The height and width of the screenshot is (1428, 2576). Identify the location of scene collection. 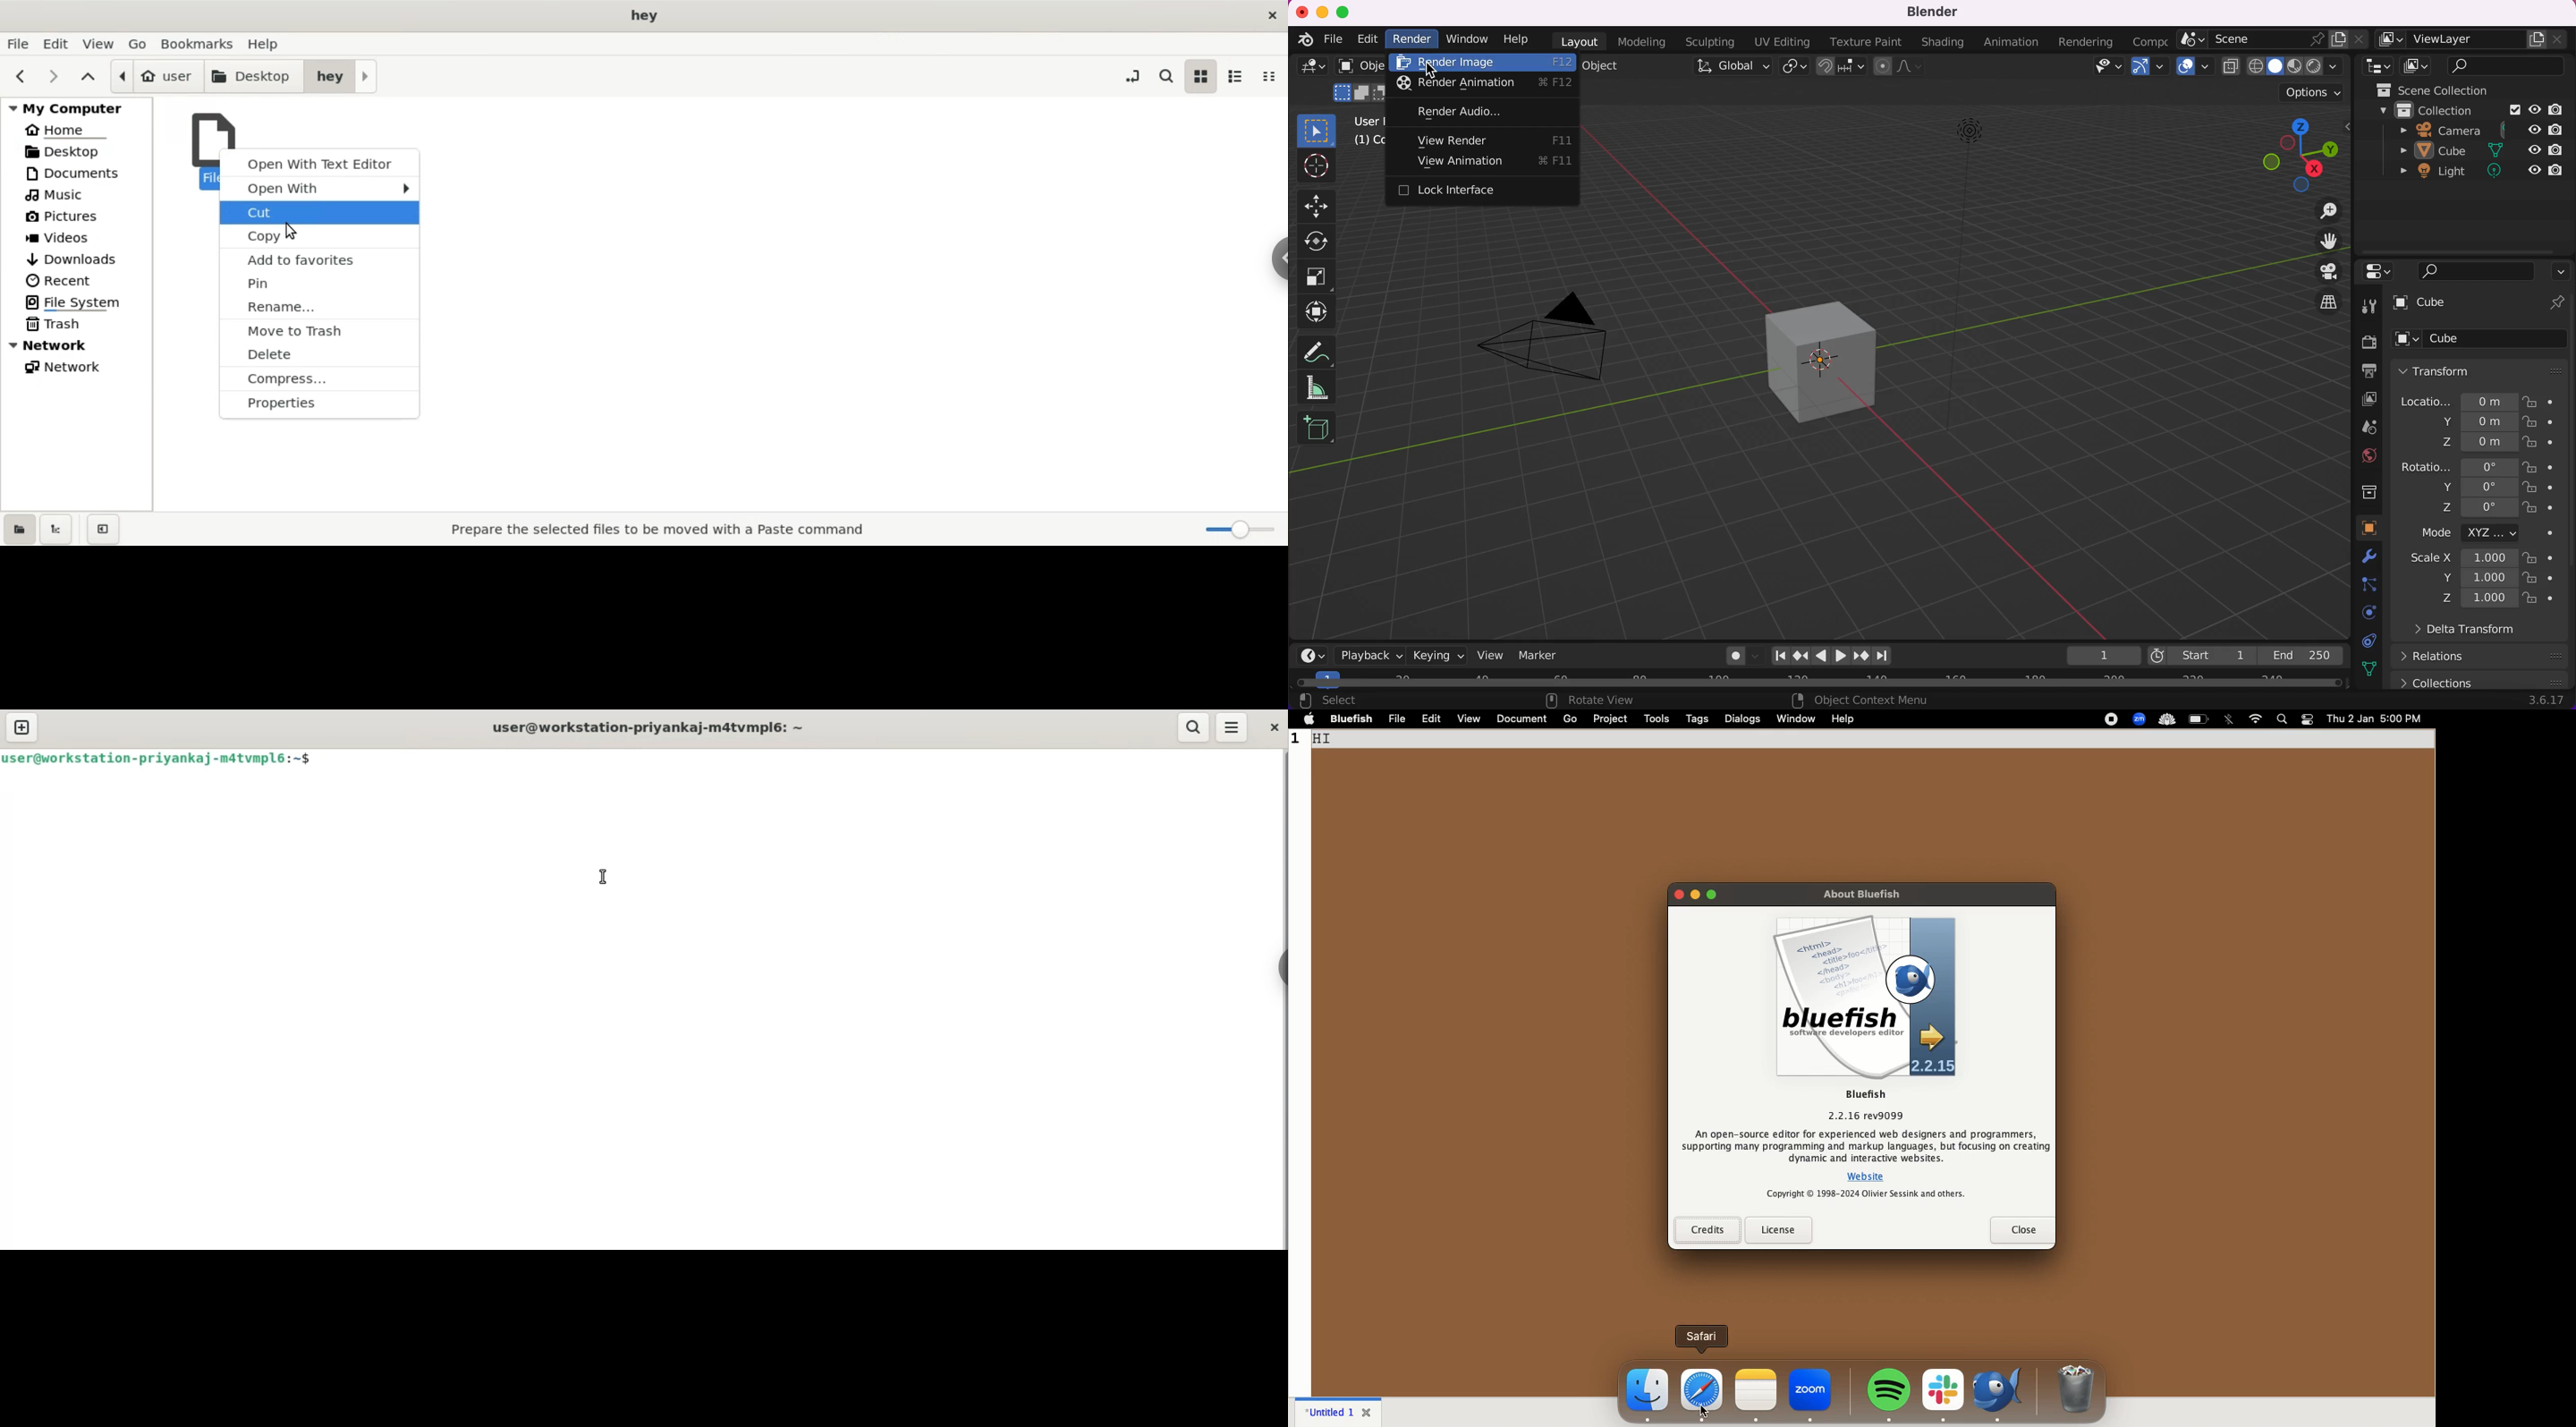
(2455, 91).